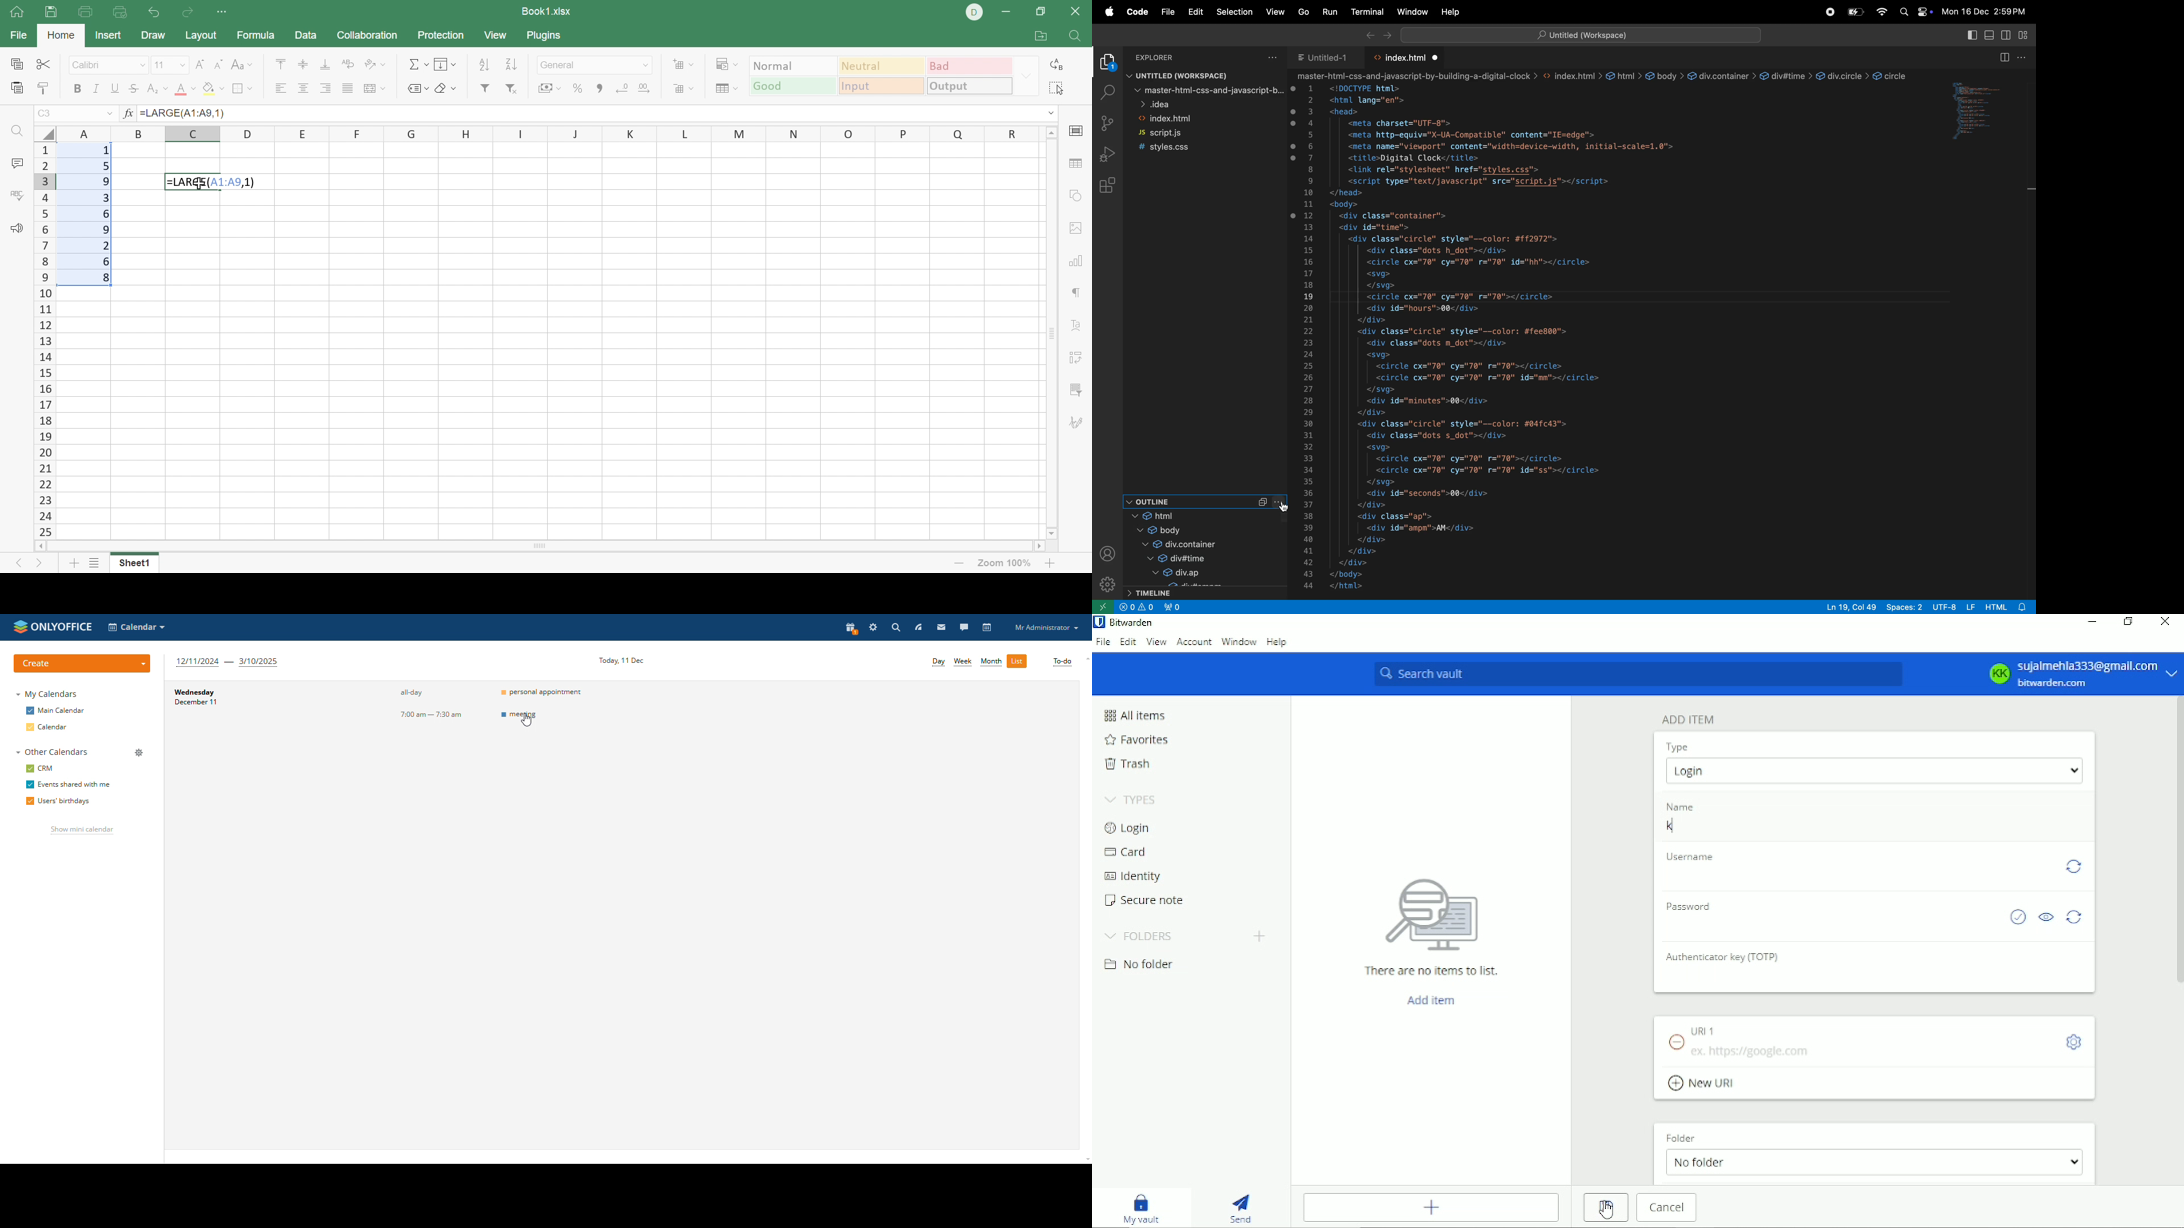 This screenshot has height=1232, width=2184. What do you see at coordinates (46, 113) in the screenshot?
I see `C3` at bounding box center [46, 113].